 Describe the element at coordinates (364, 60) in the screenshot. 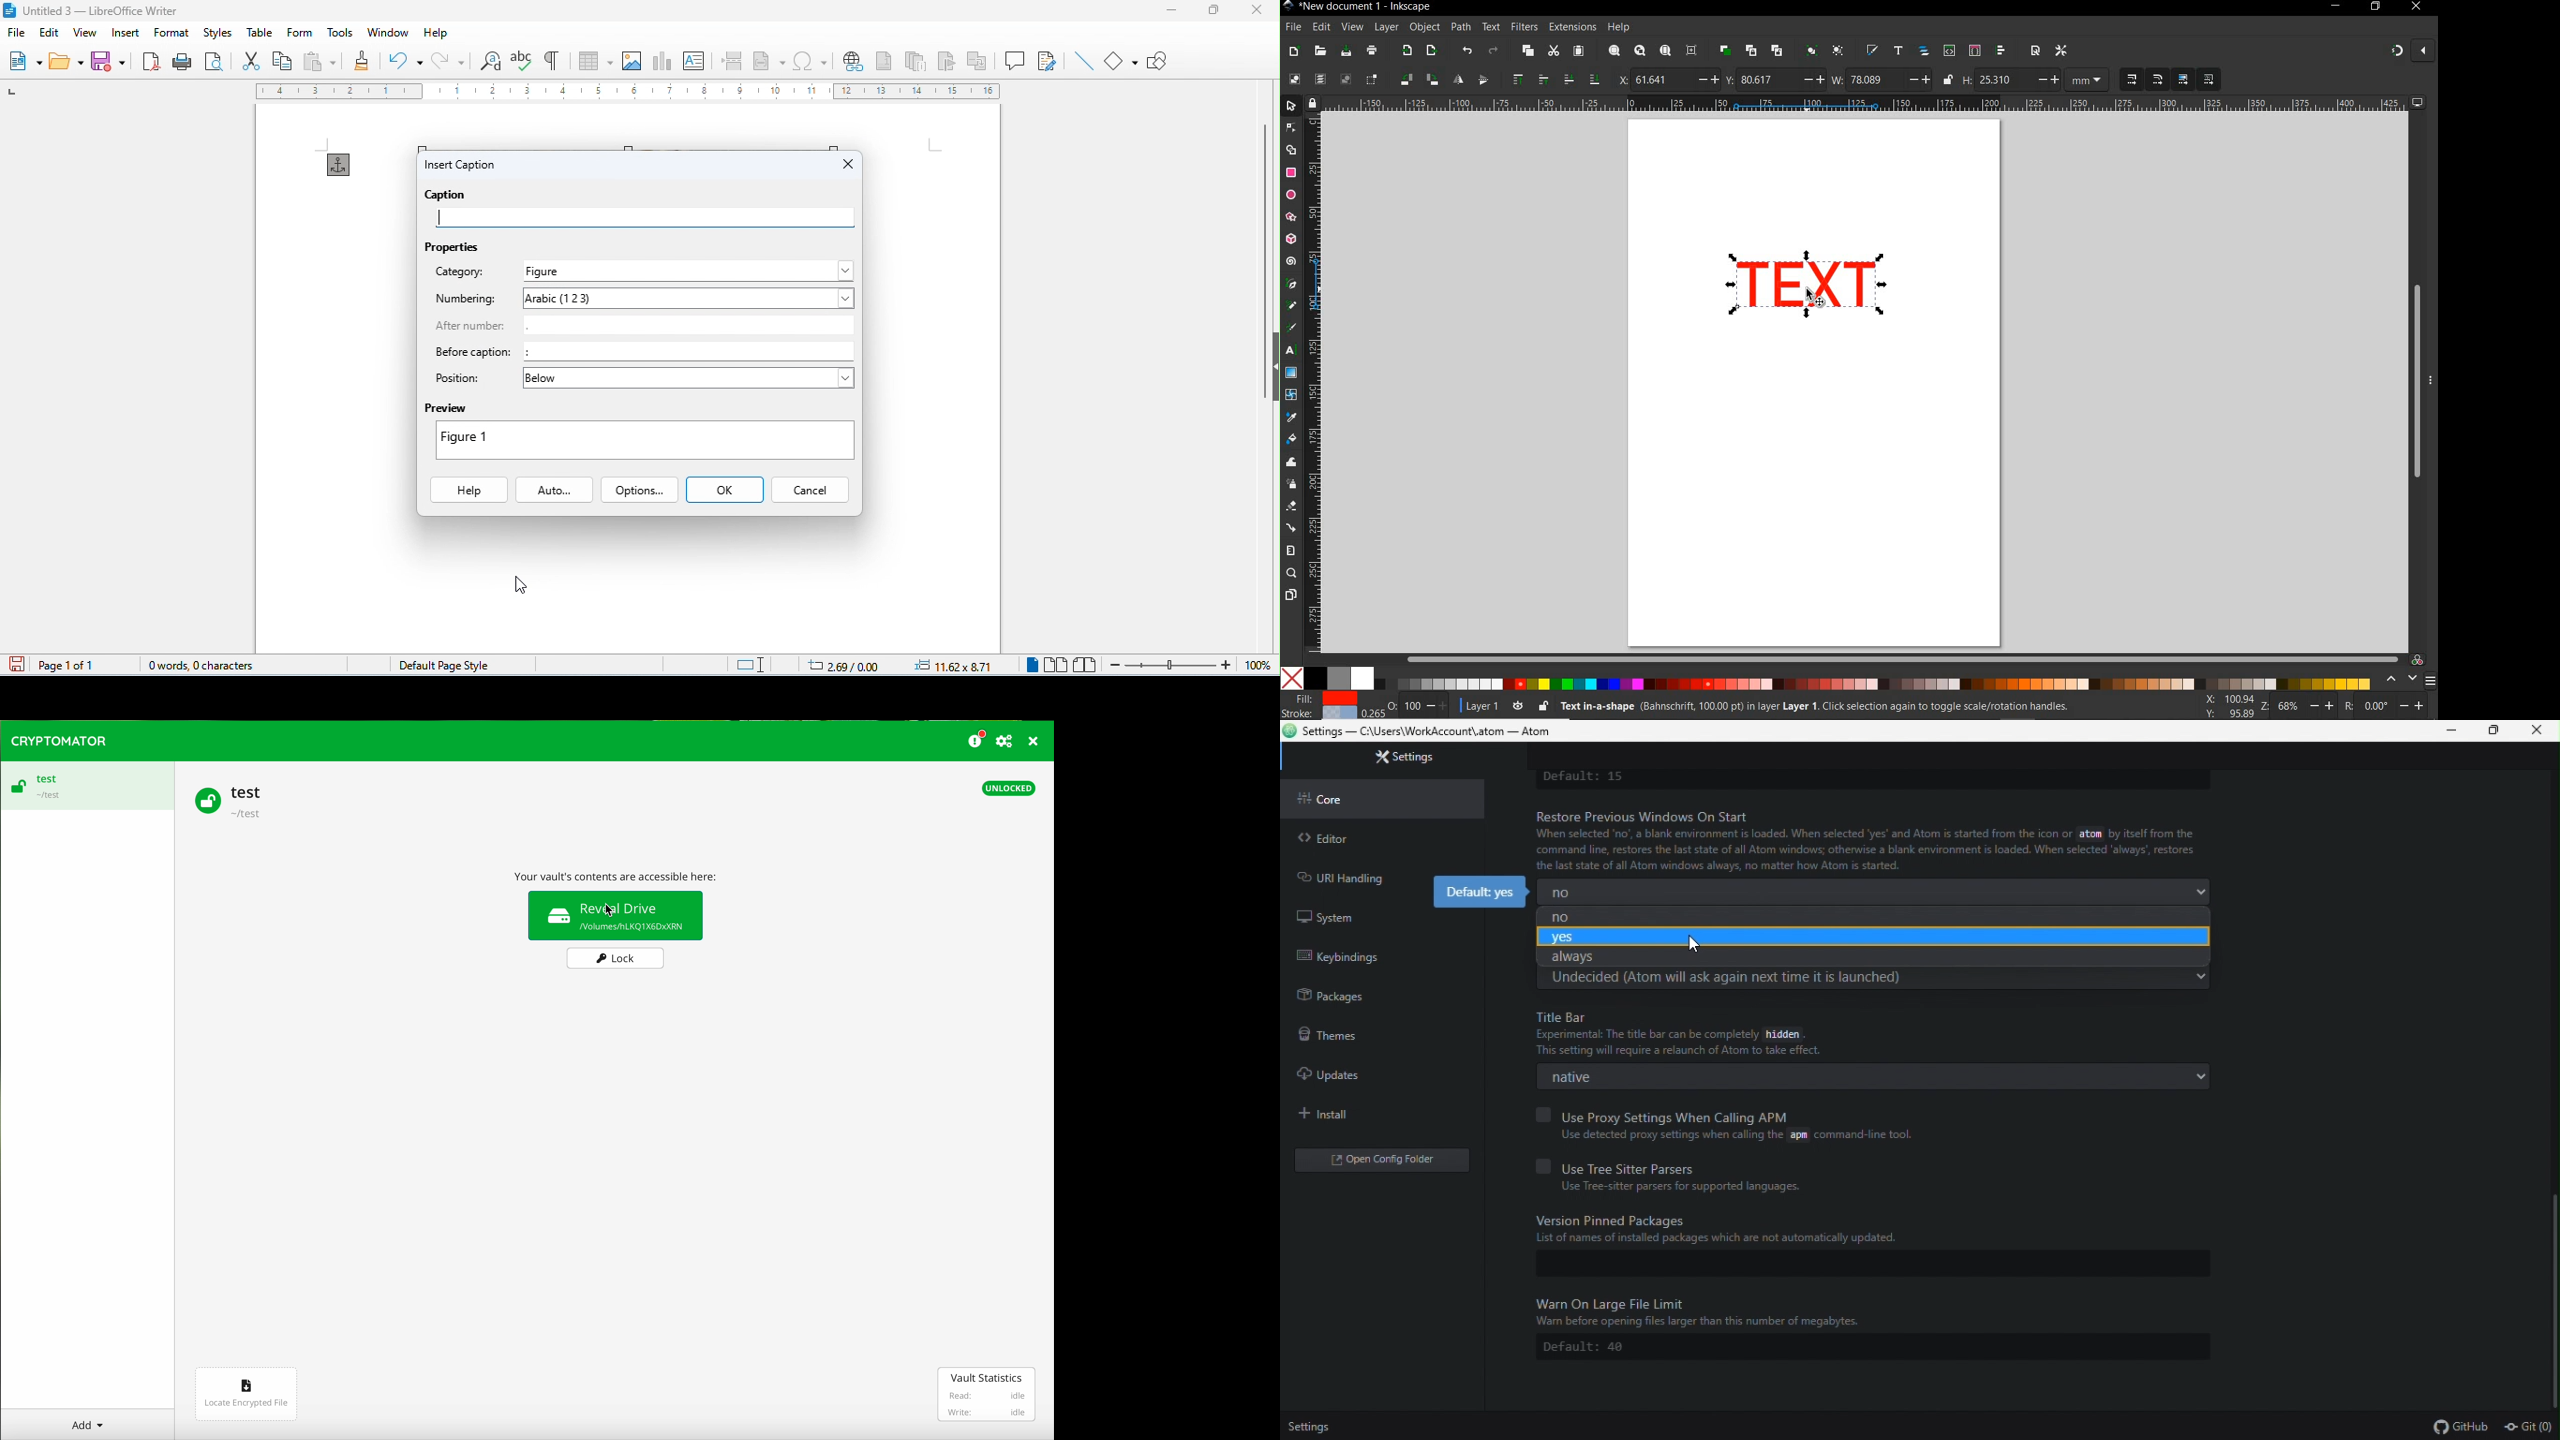

I see `clone` at that location.